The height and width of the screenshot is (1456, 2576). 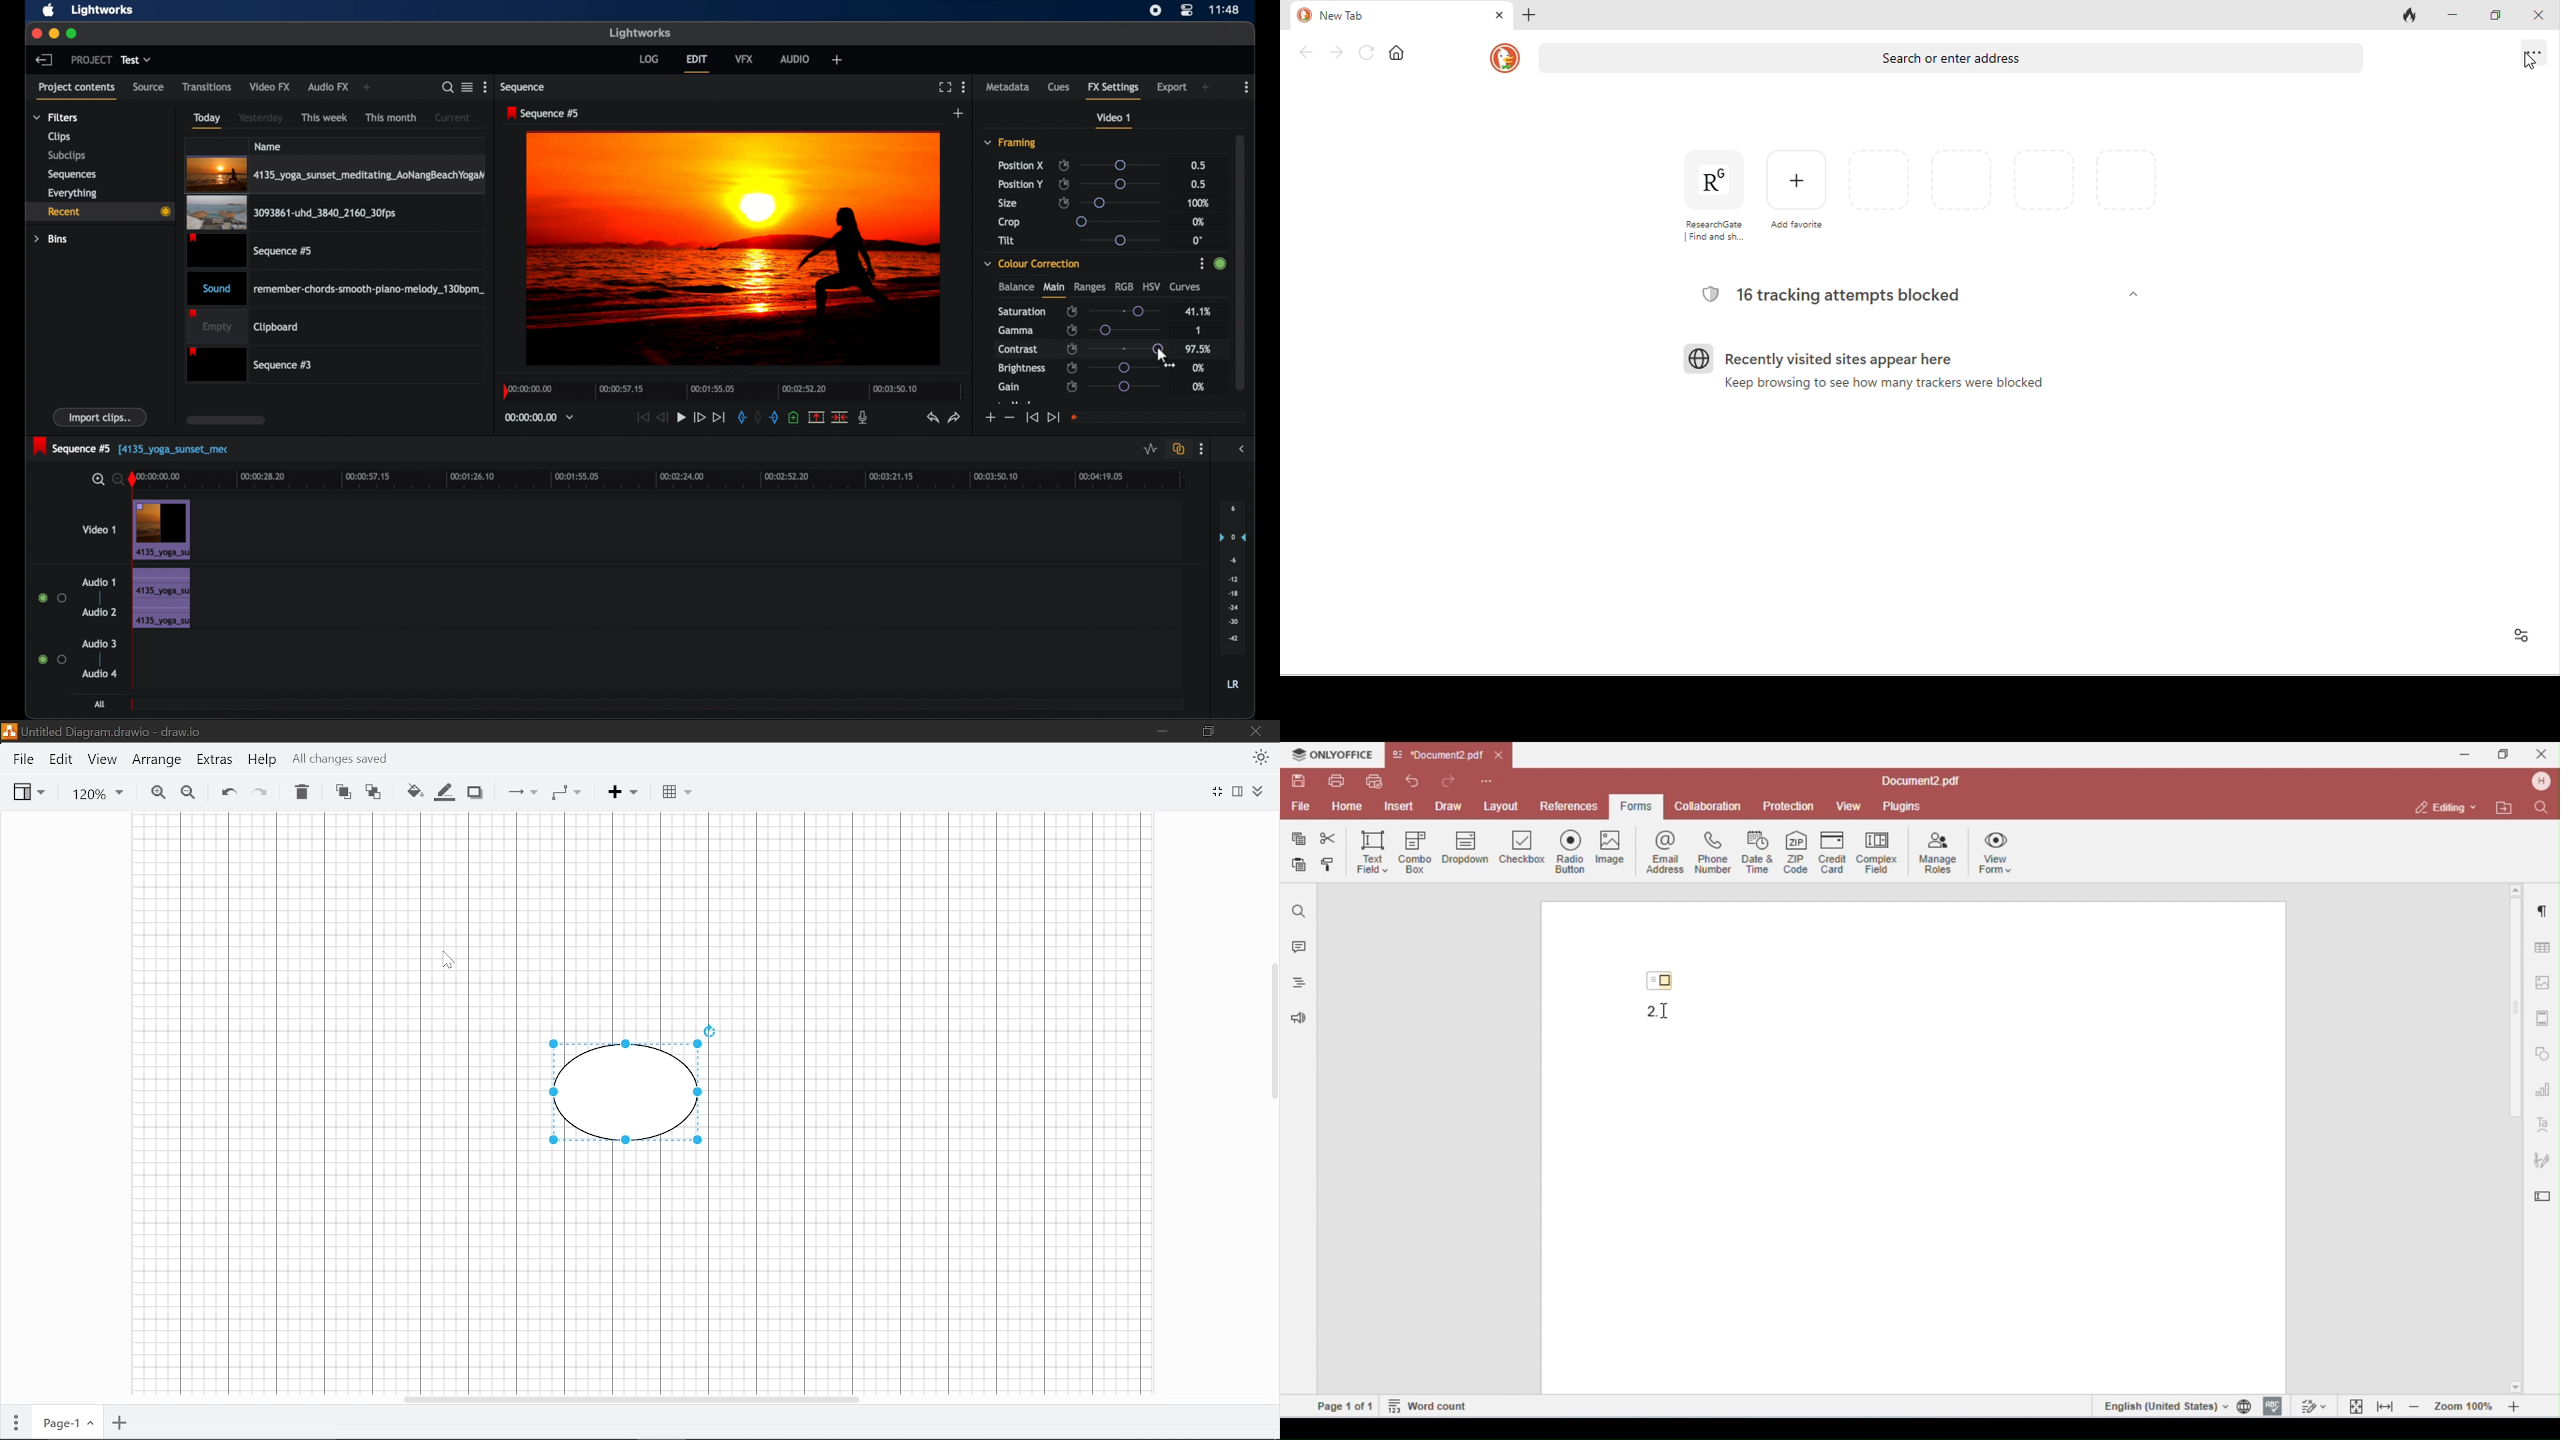 I want to click on view, so click(x=30, y=791).